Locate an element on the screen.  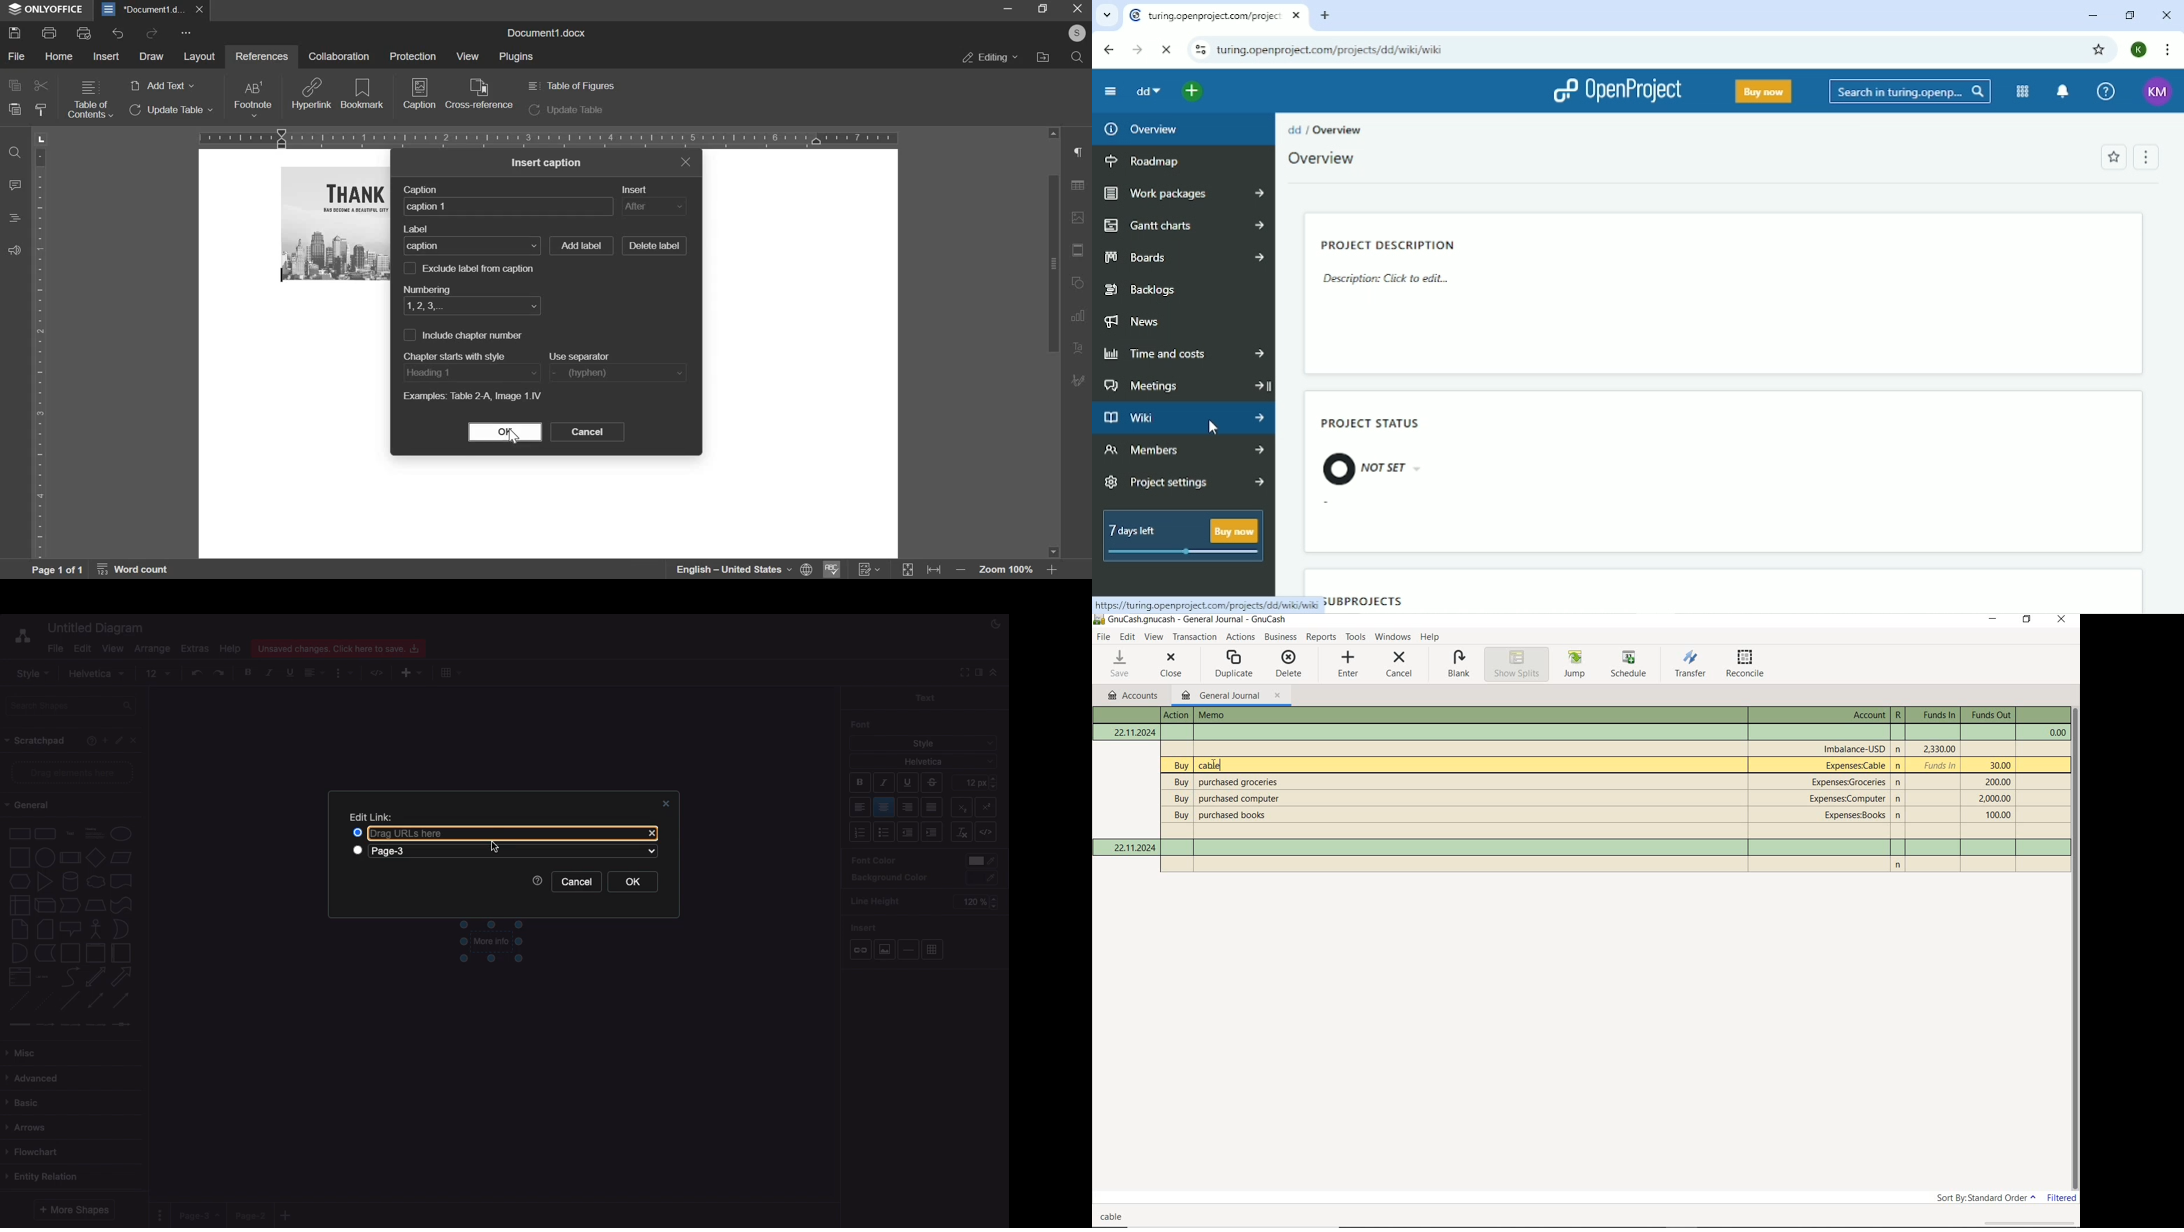
Forward is located at coordinates (1137, 50).